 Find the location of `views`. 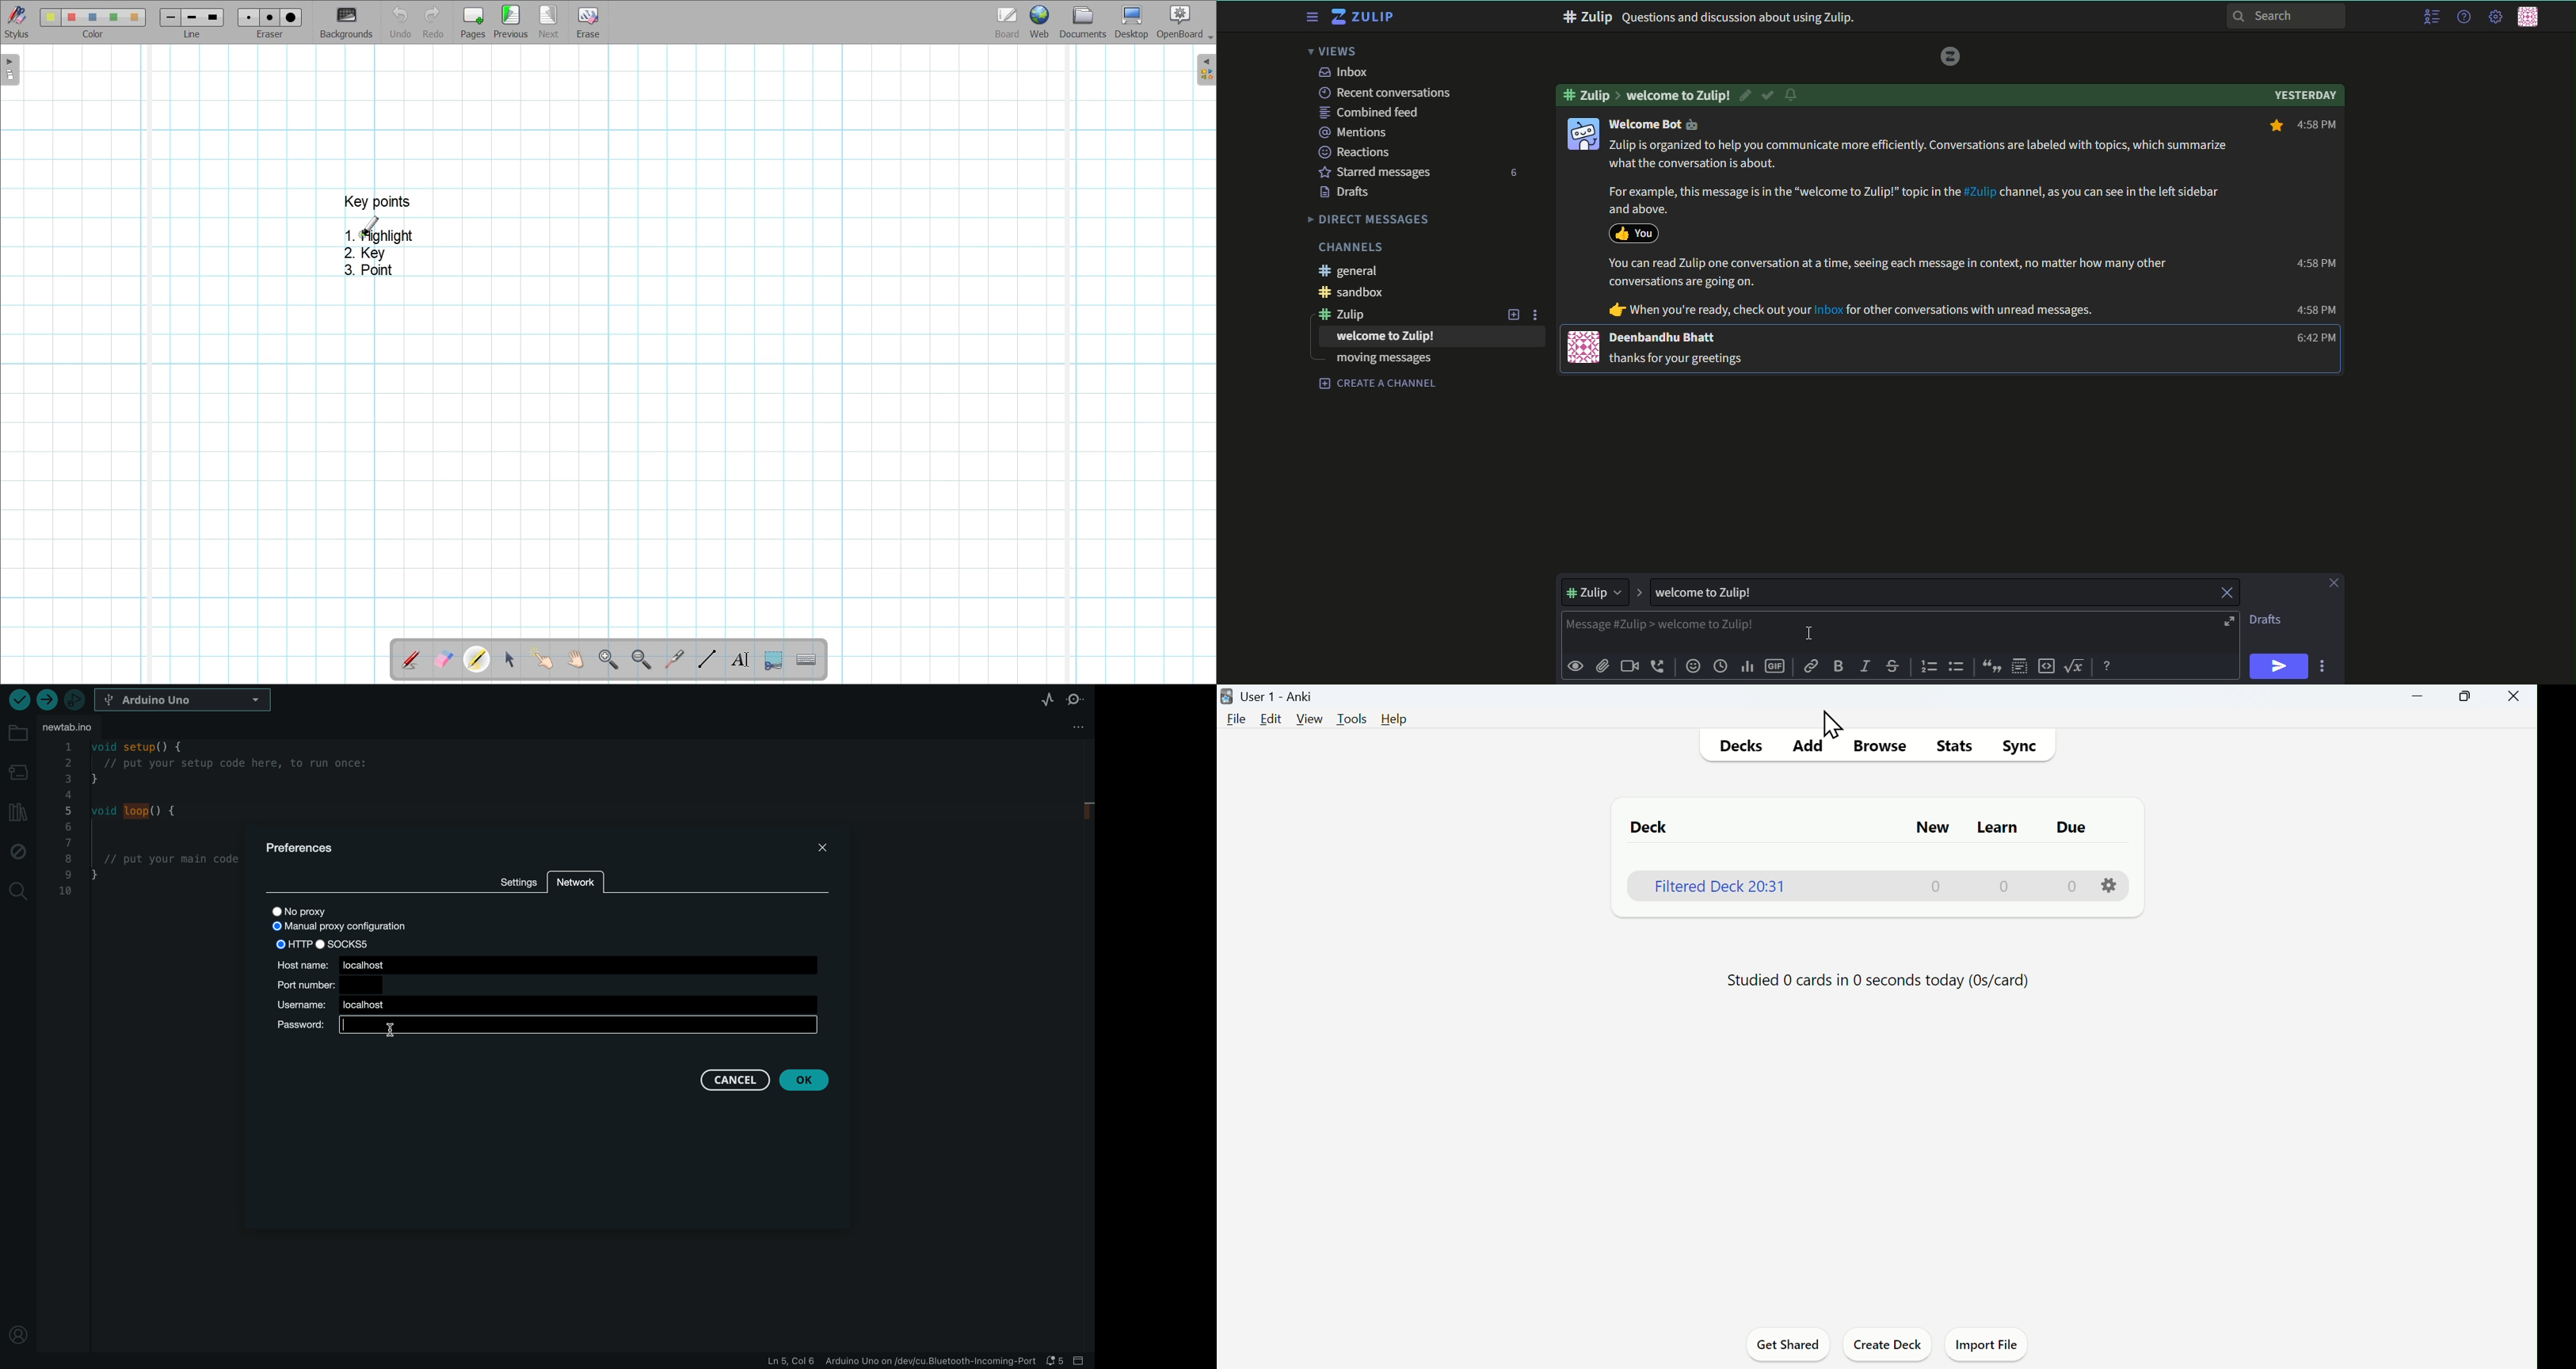

views is located at coordinates (1337, 51).